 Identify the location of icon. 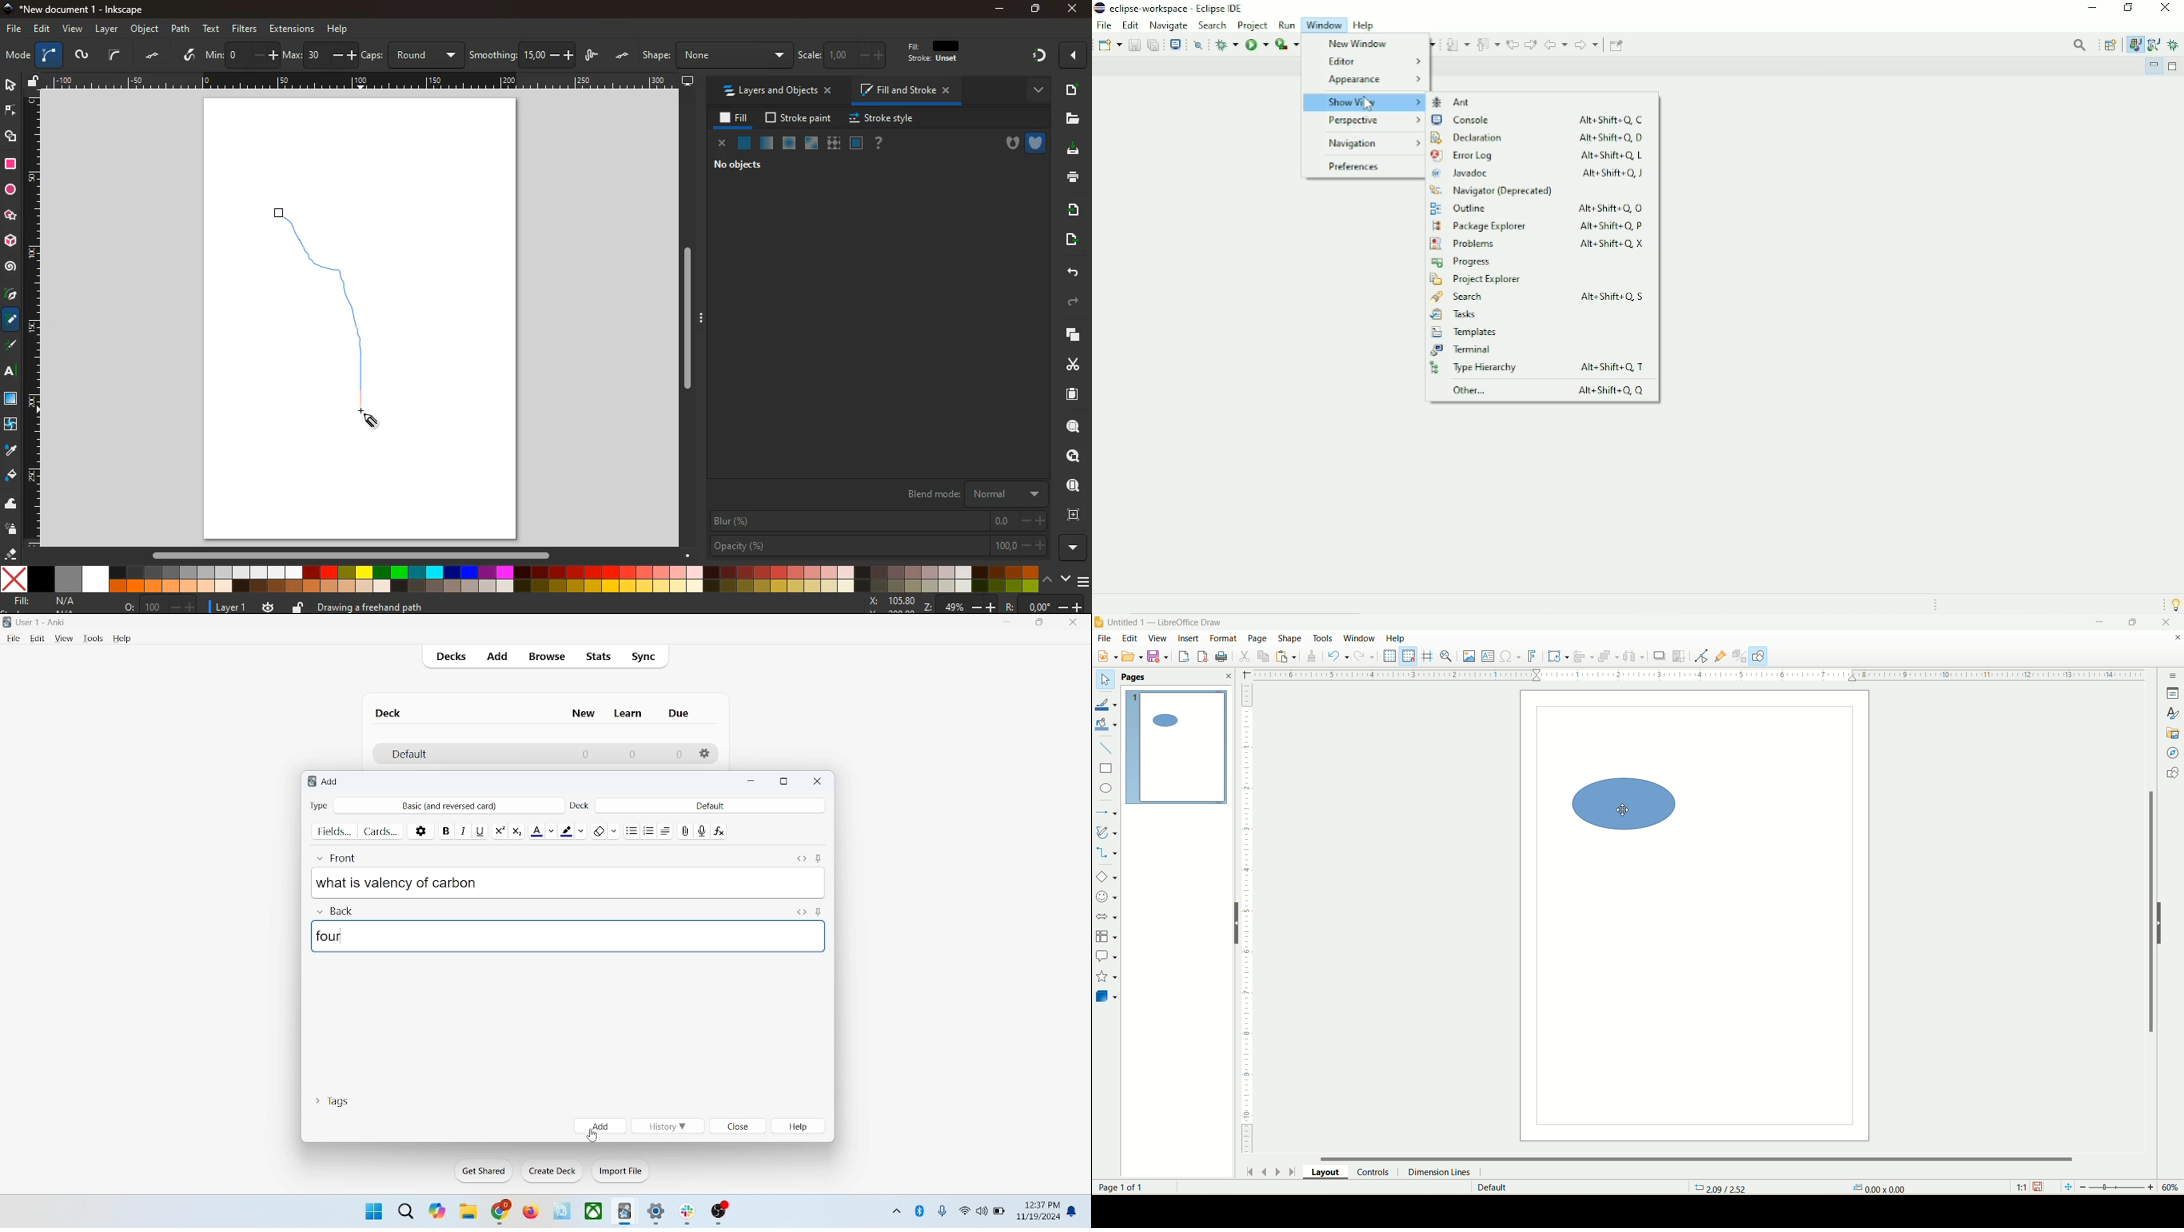
(691, 1214).